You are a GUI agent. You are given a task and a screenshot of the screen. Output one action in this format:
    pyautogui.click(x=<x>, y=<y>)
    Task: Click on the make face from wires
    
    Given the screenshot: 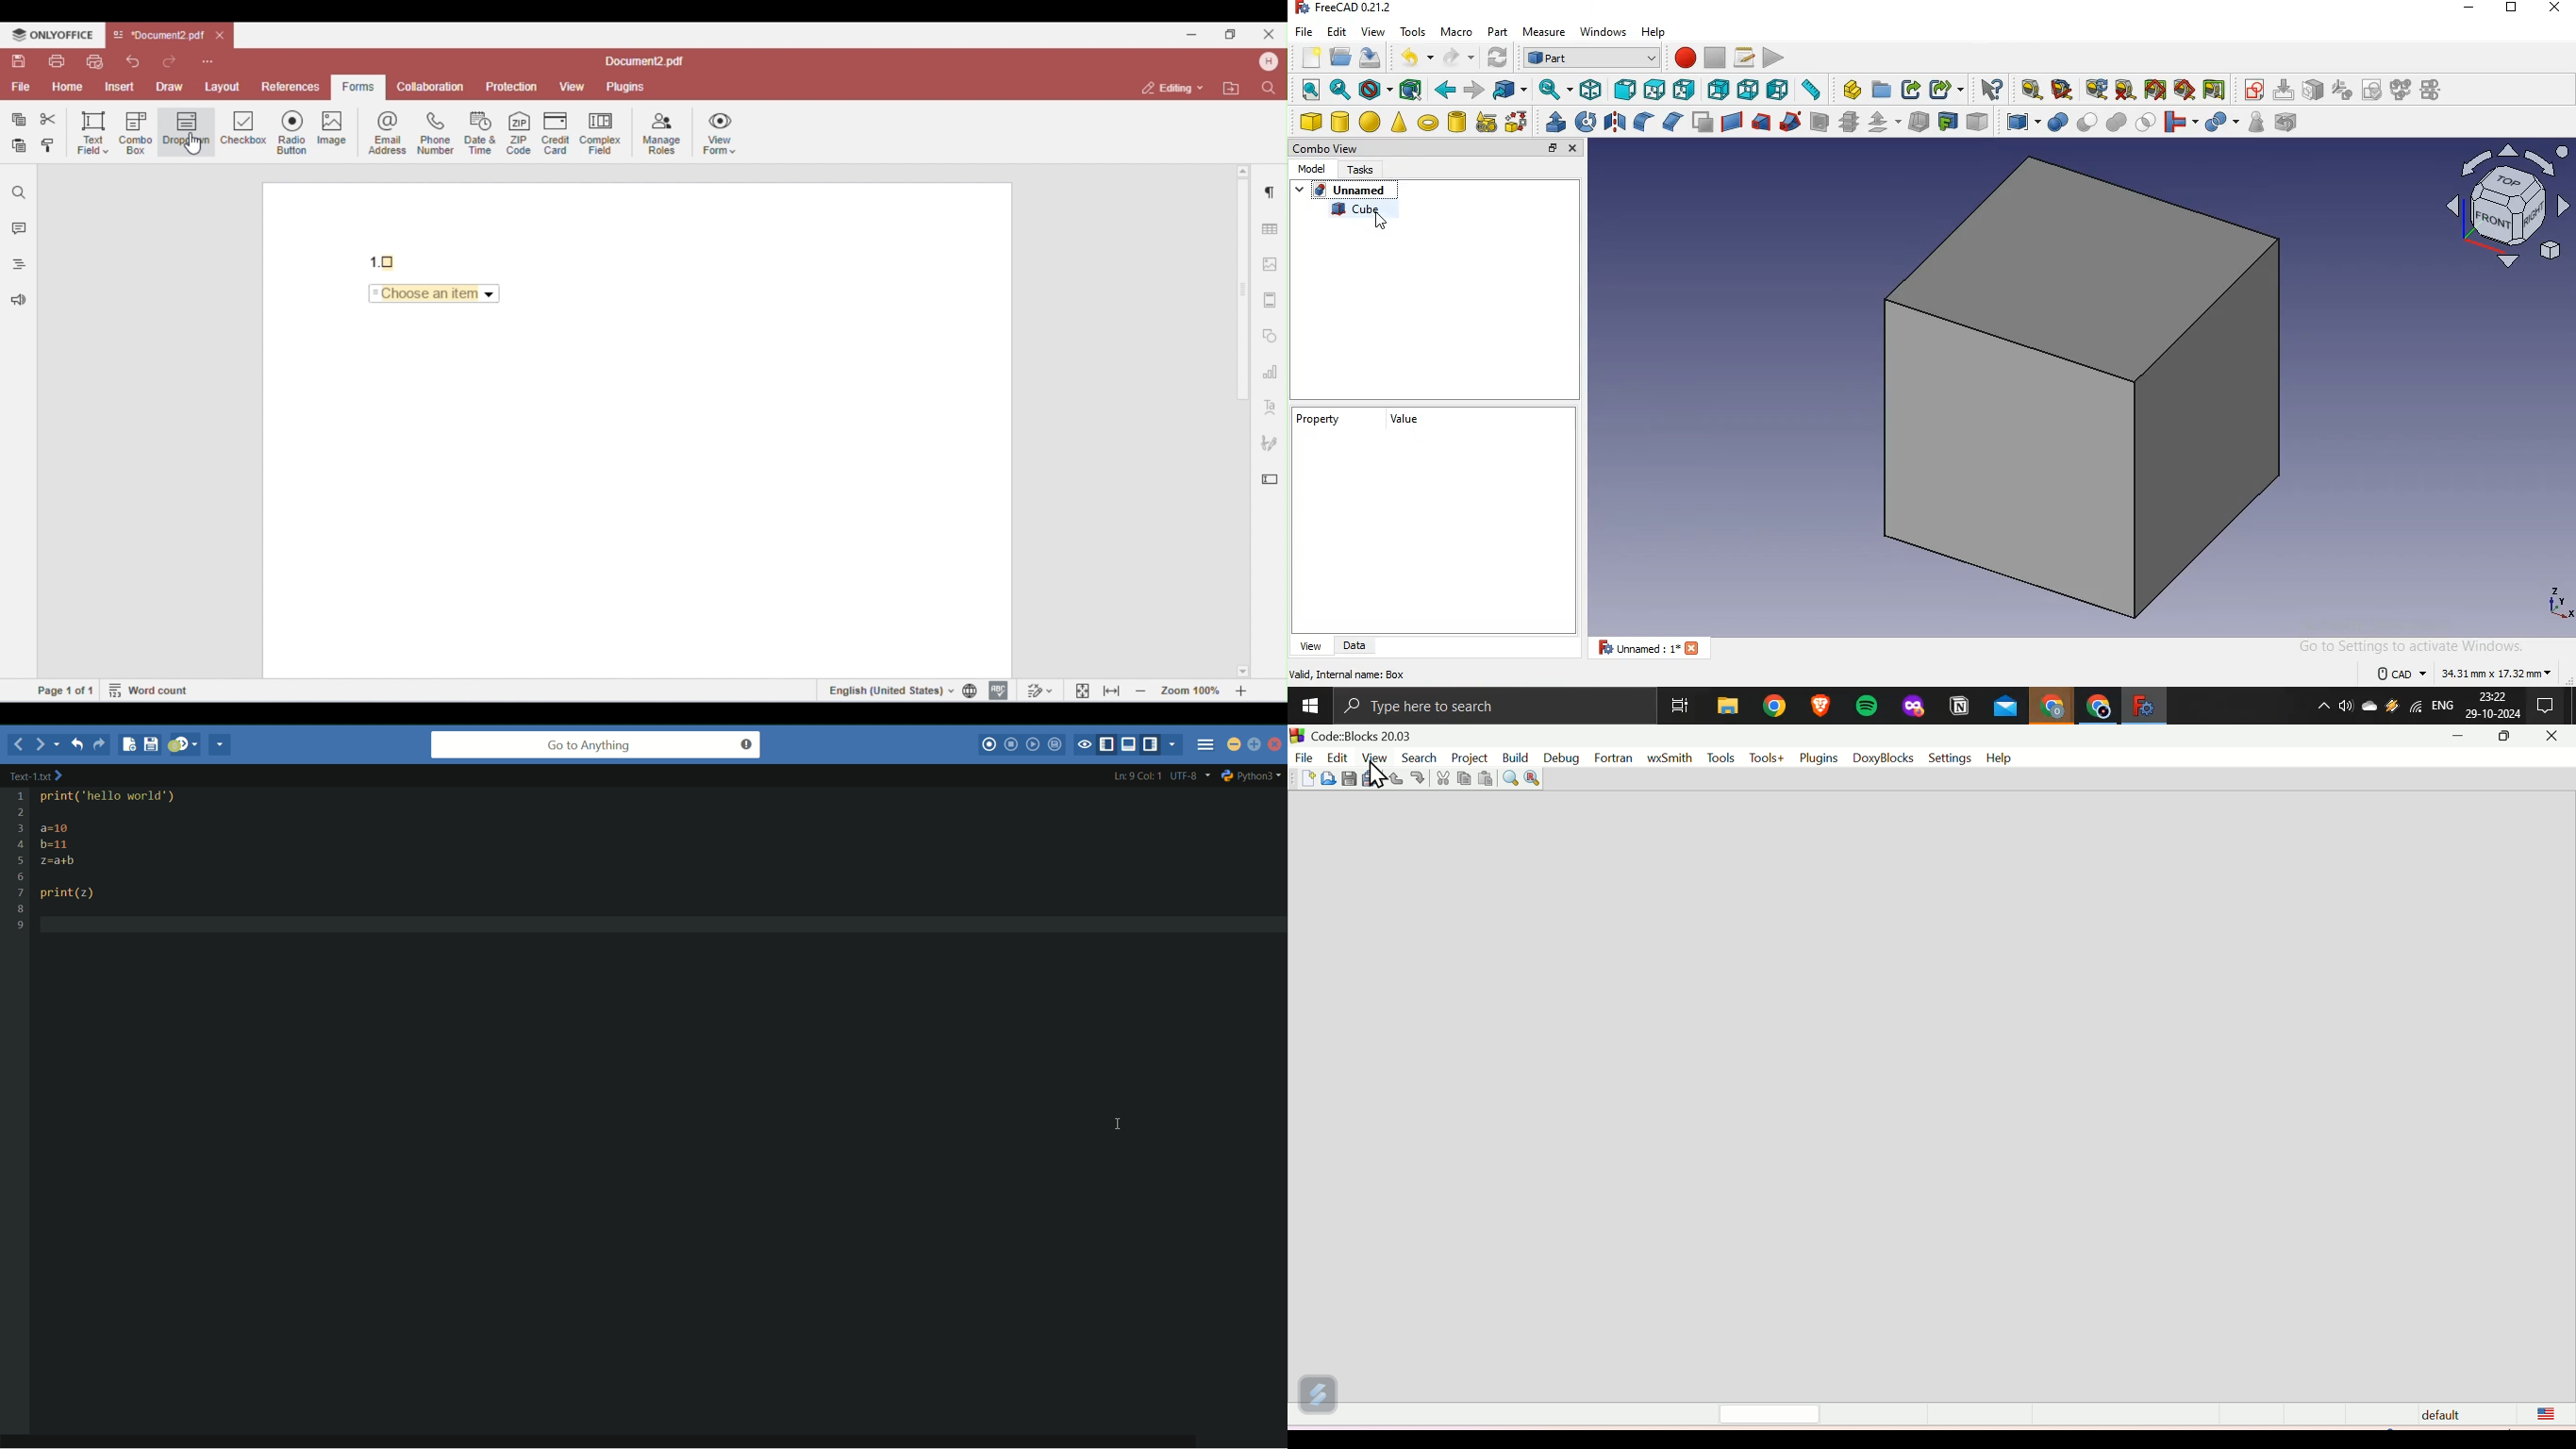 What is the action you would take?
    pyautogui.click(x=1702, y=122)
    